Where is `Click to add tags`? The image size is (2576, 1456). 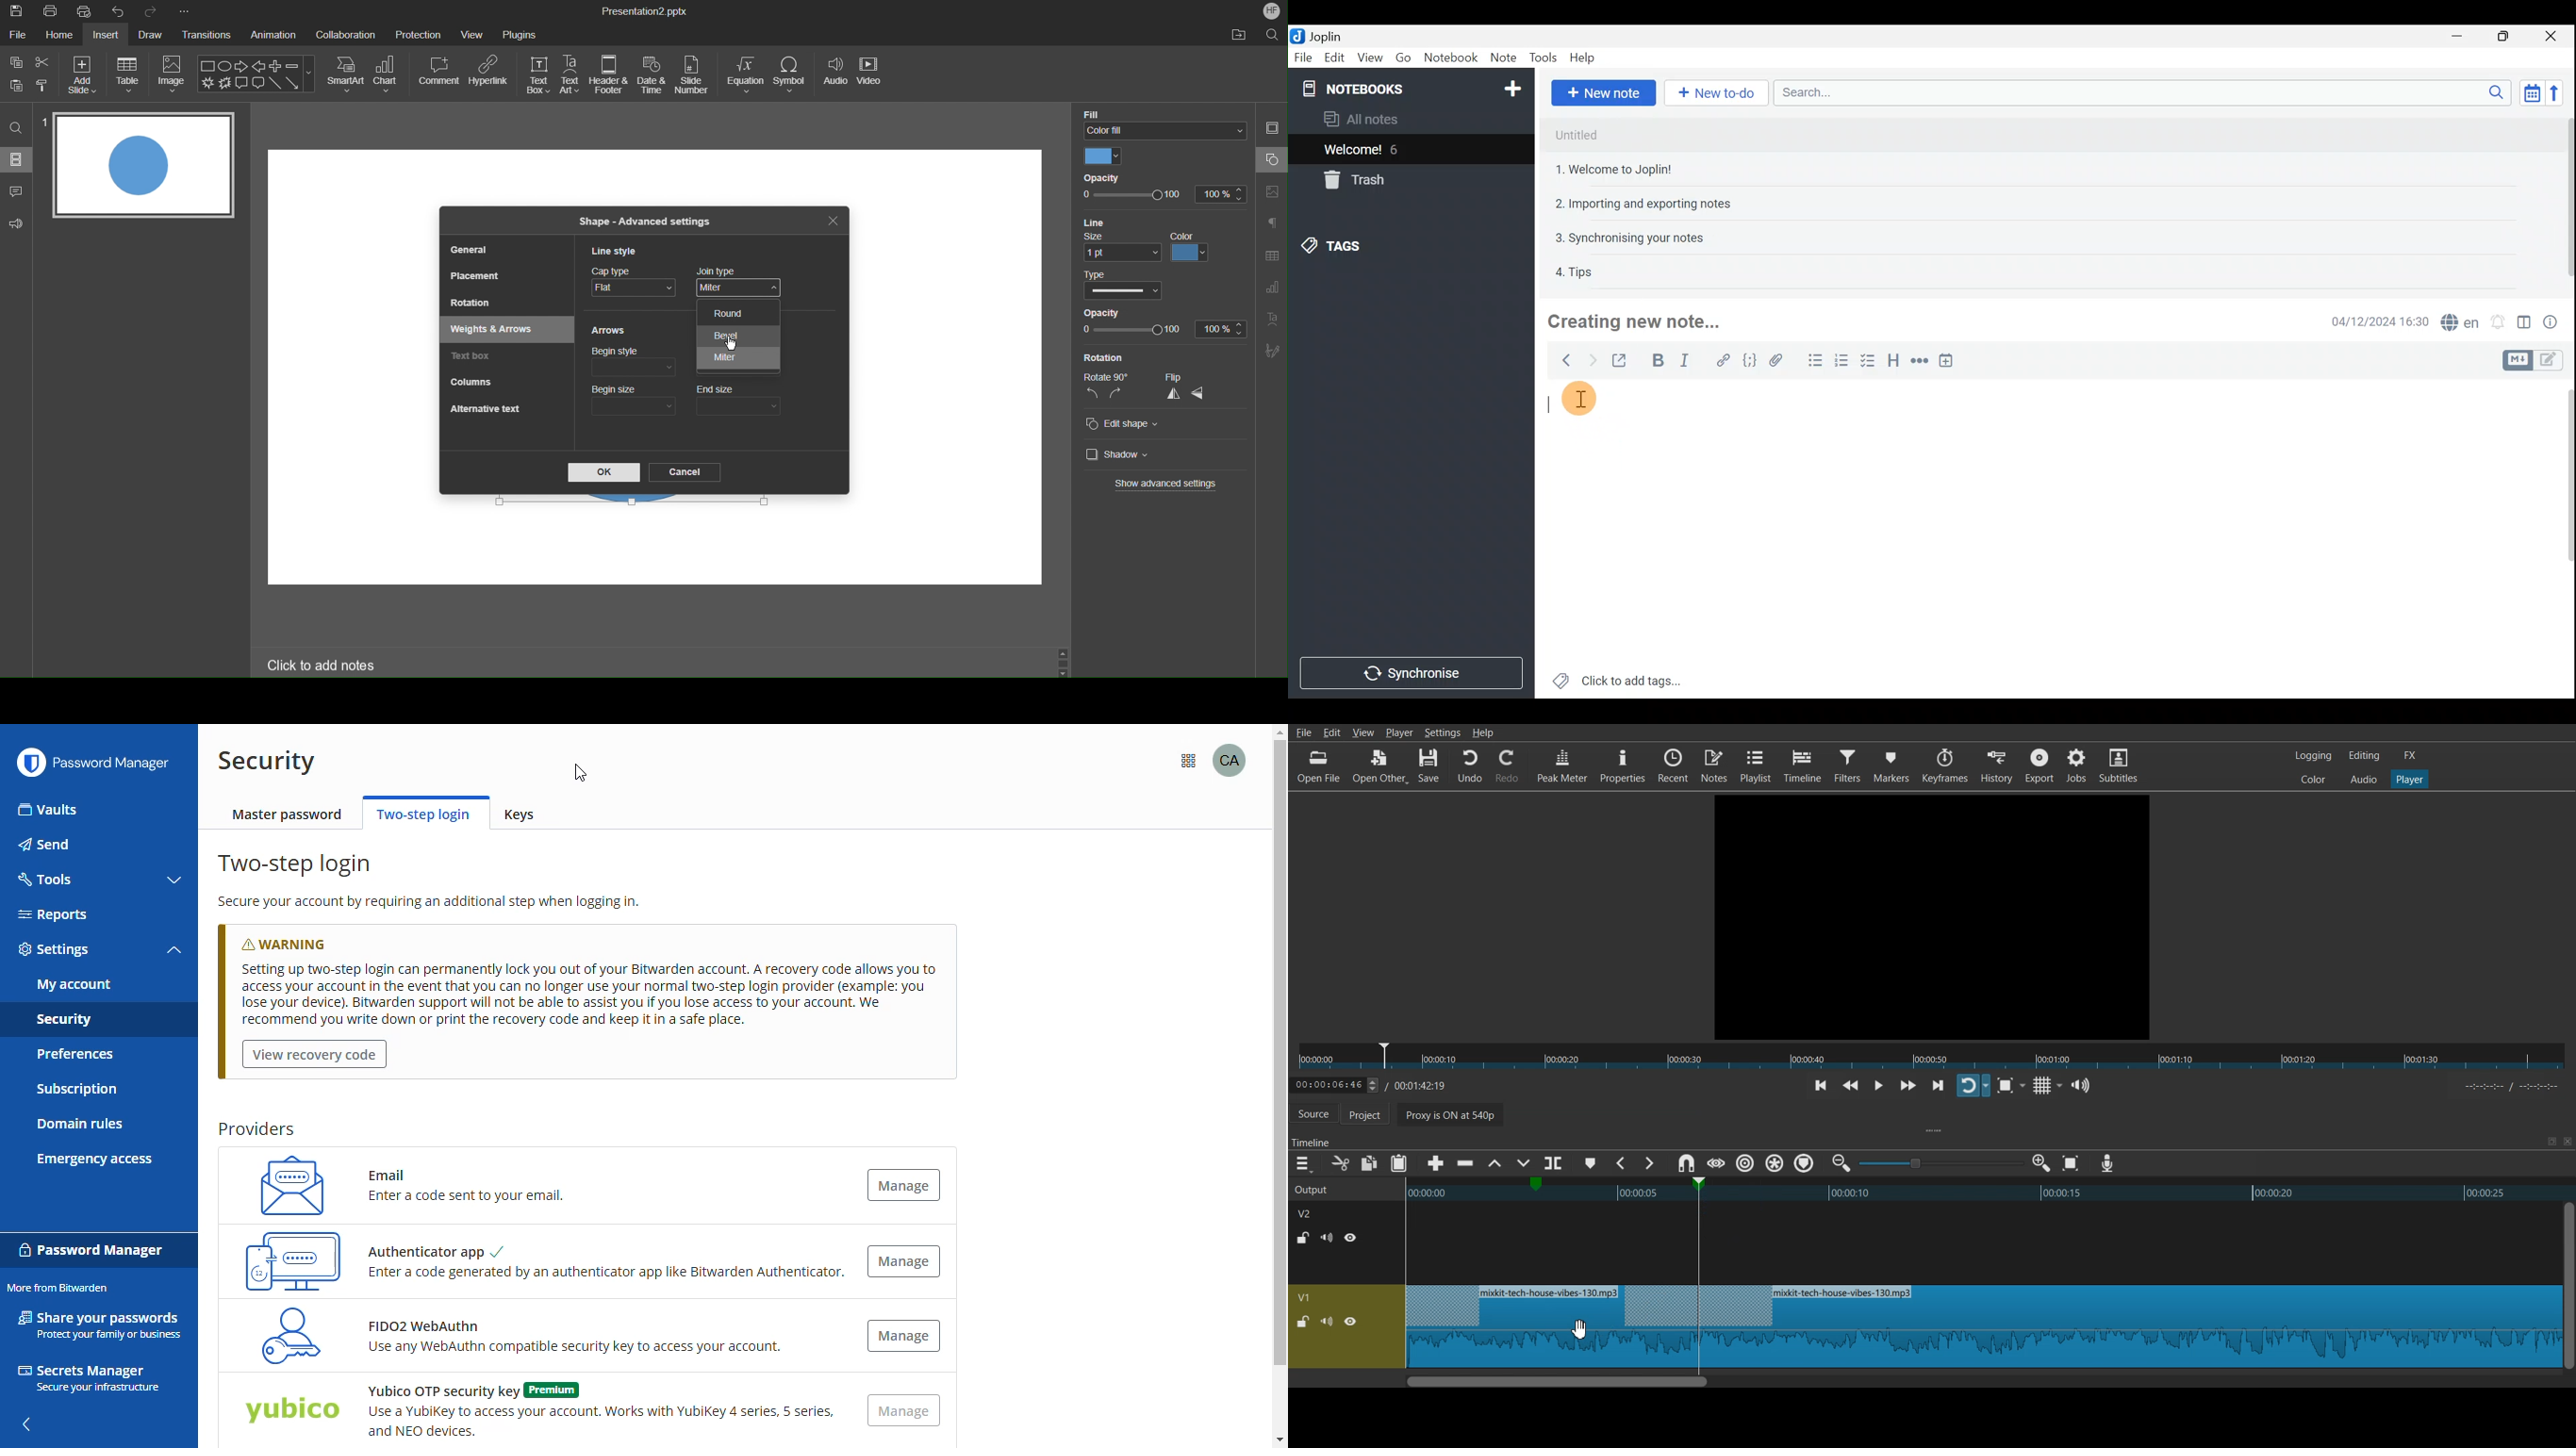
Click to add tags is located at coordinates (1624, 682).